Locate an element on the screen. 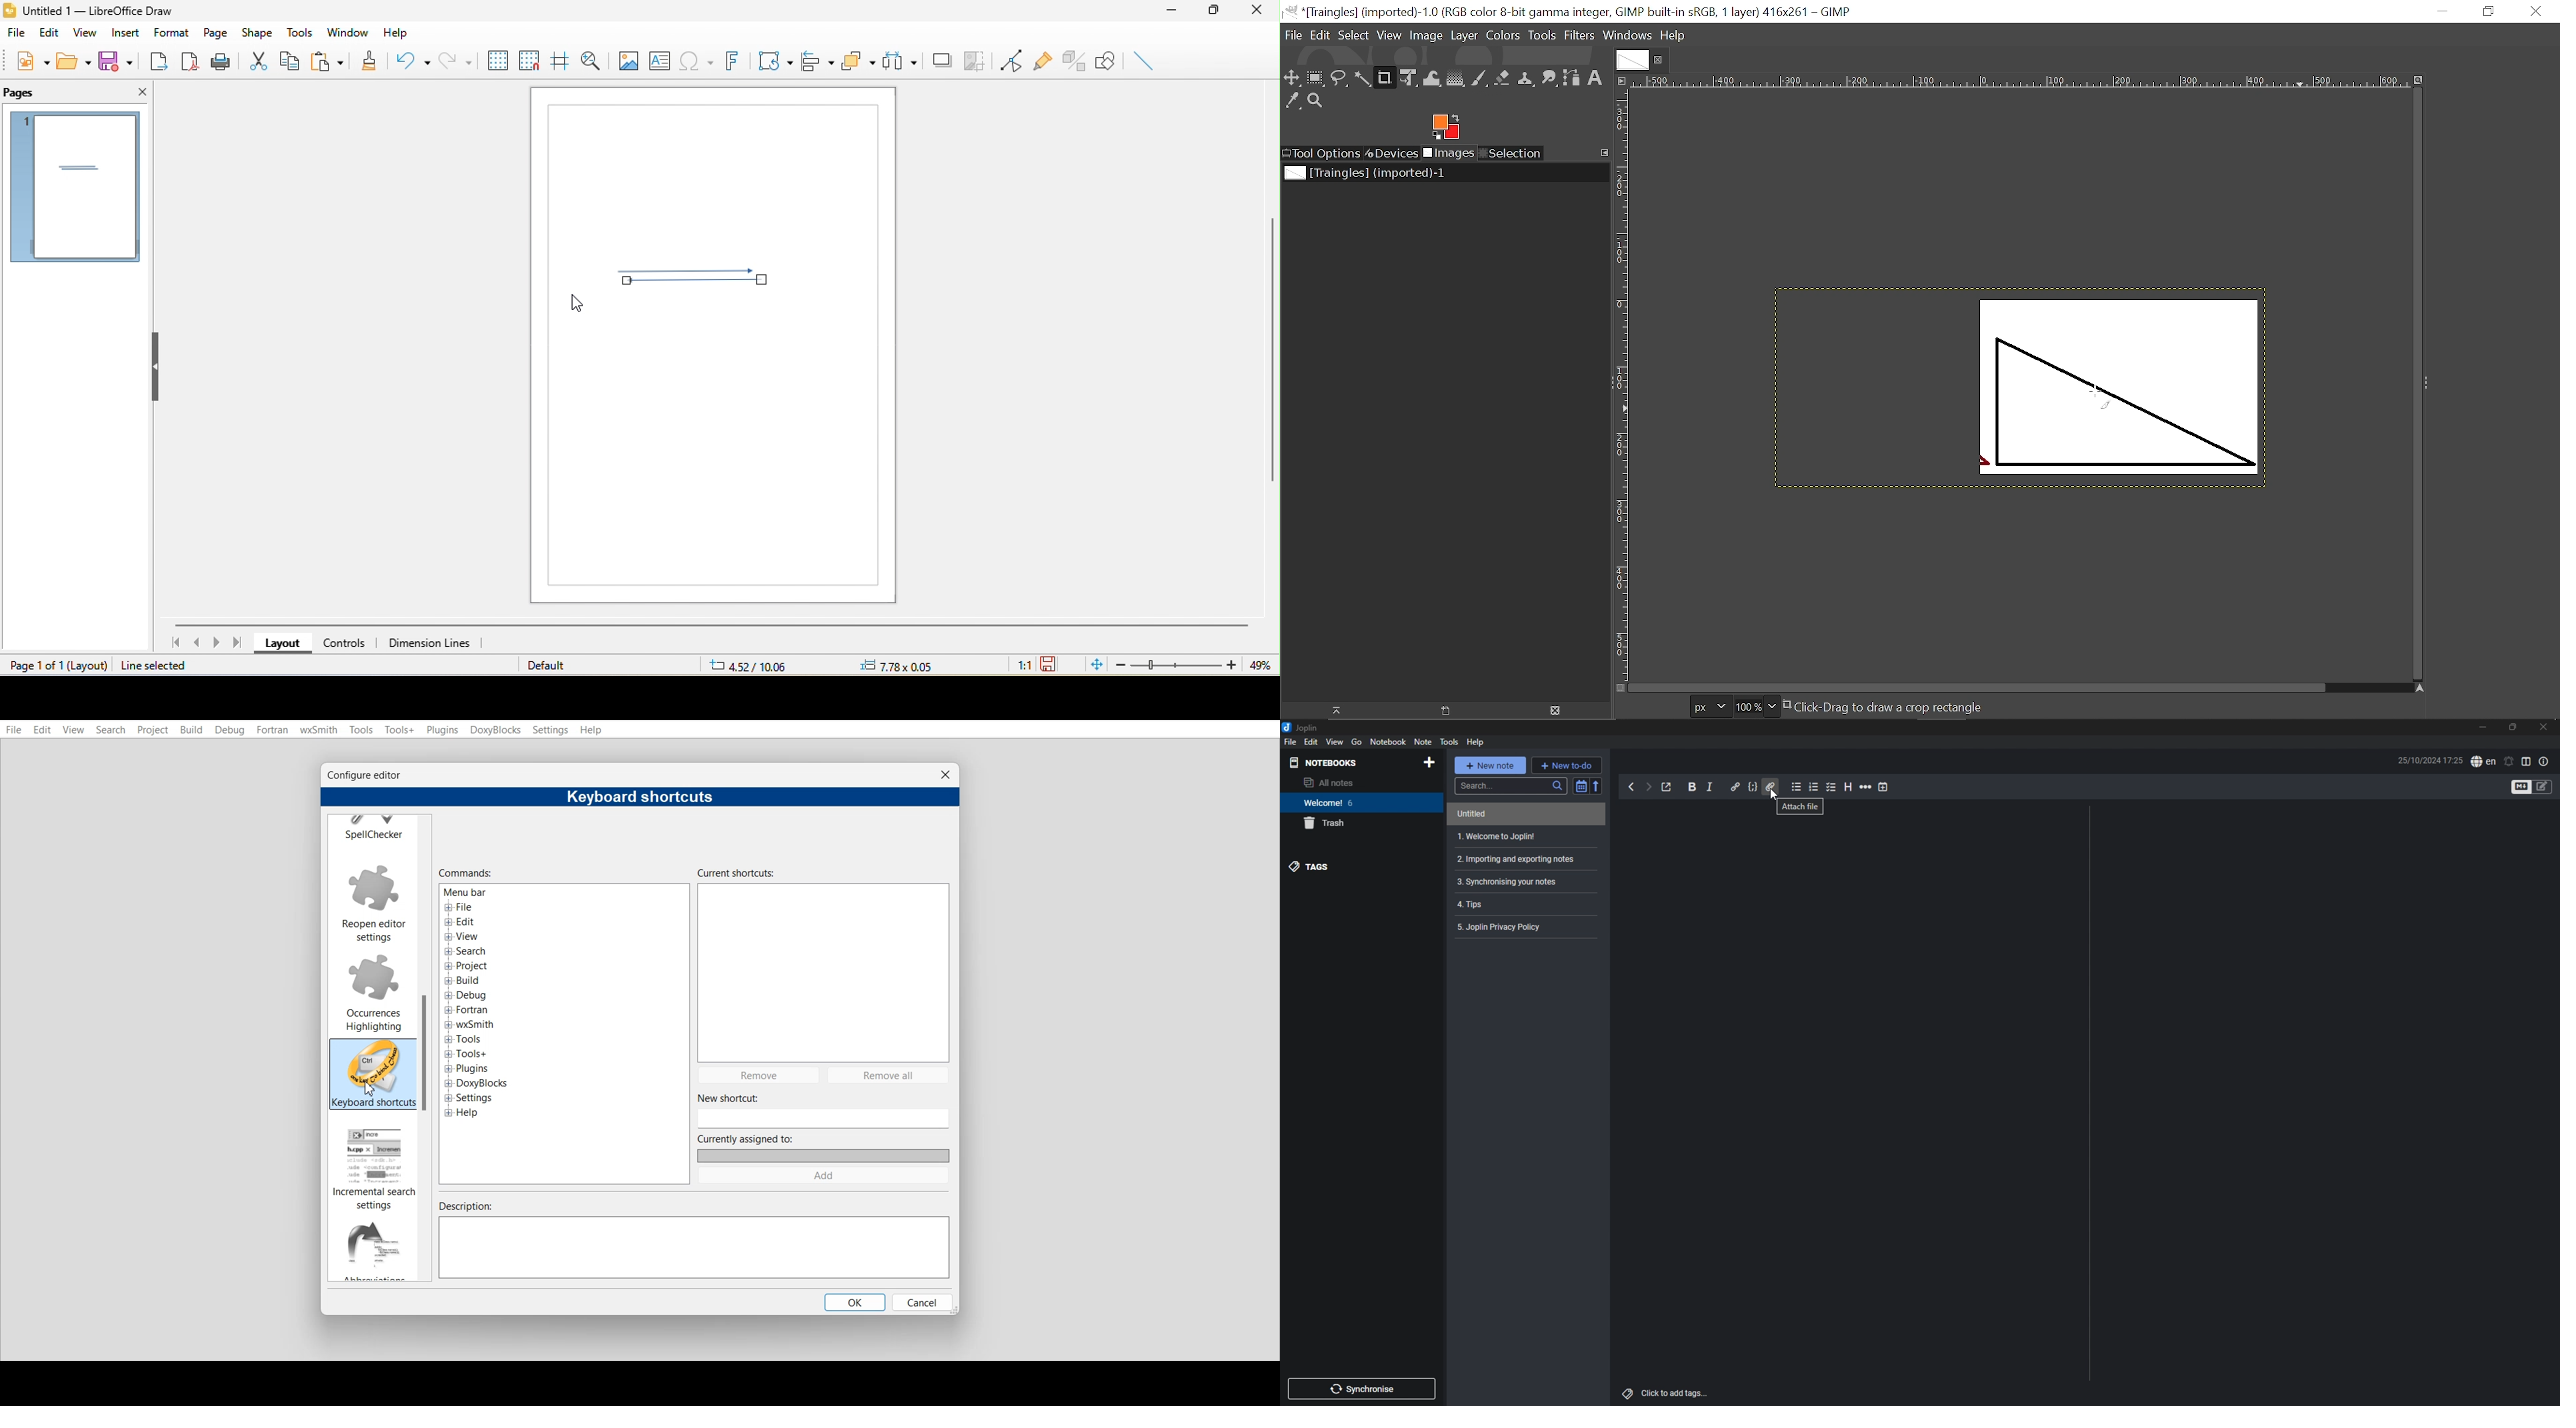 The image size is (2576, 1428). view is located at coordinates (1335, 741).